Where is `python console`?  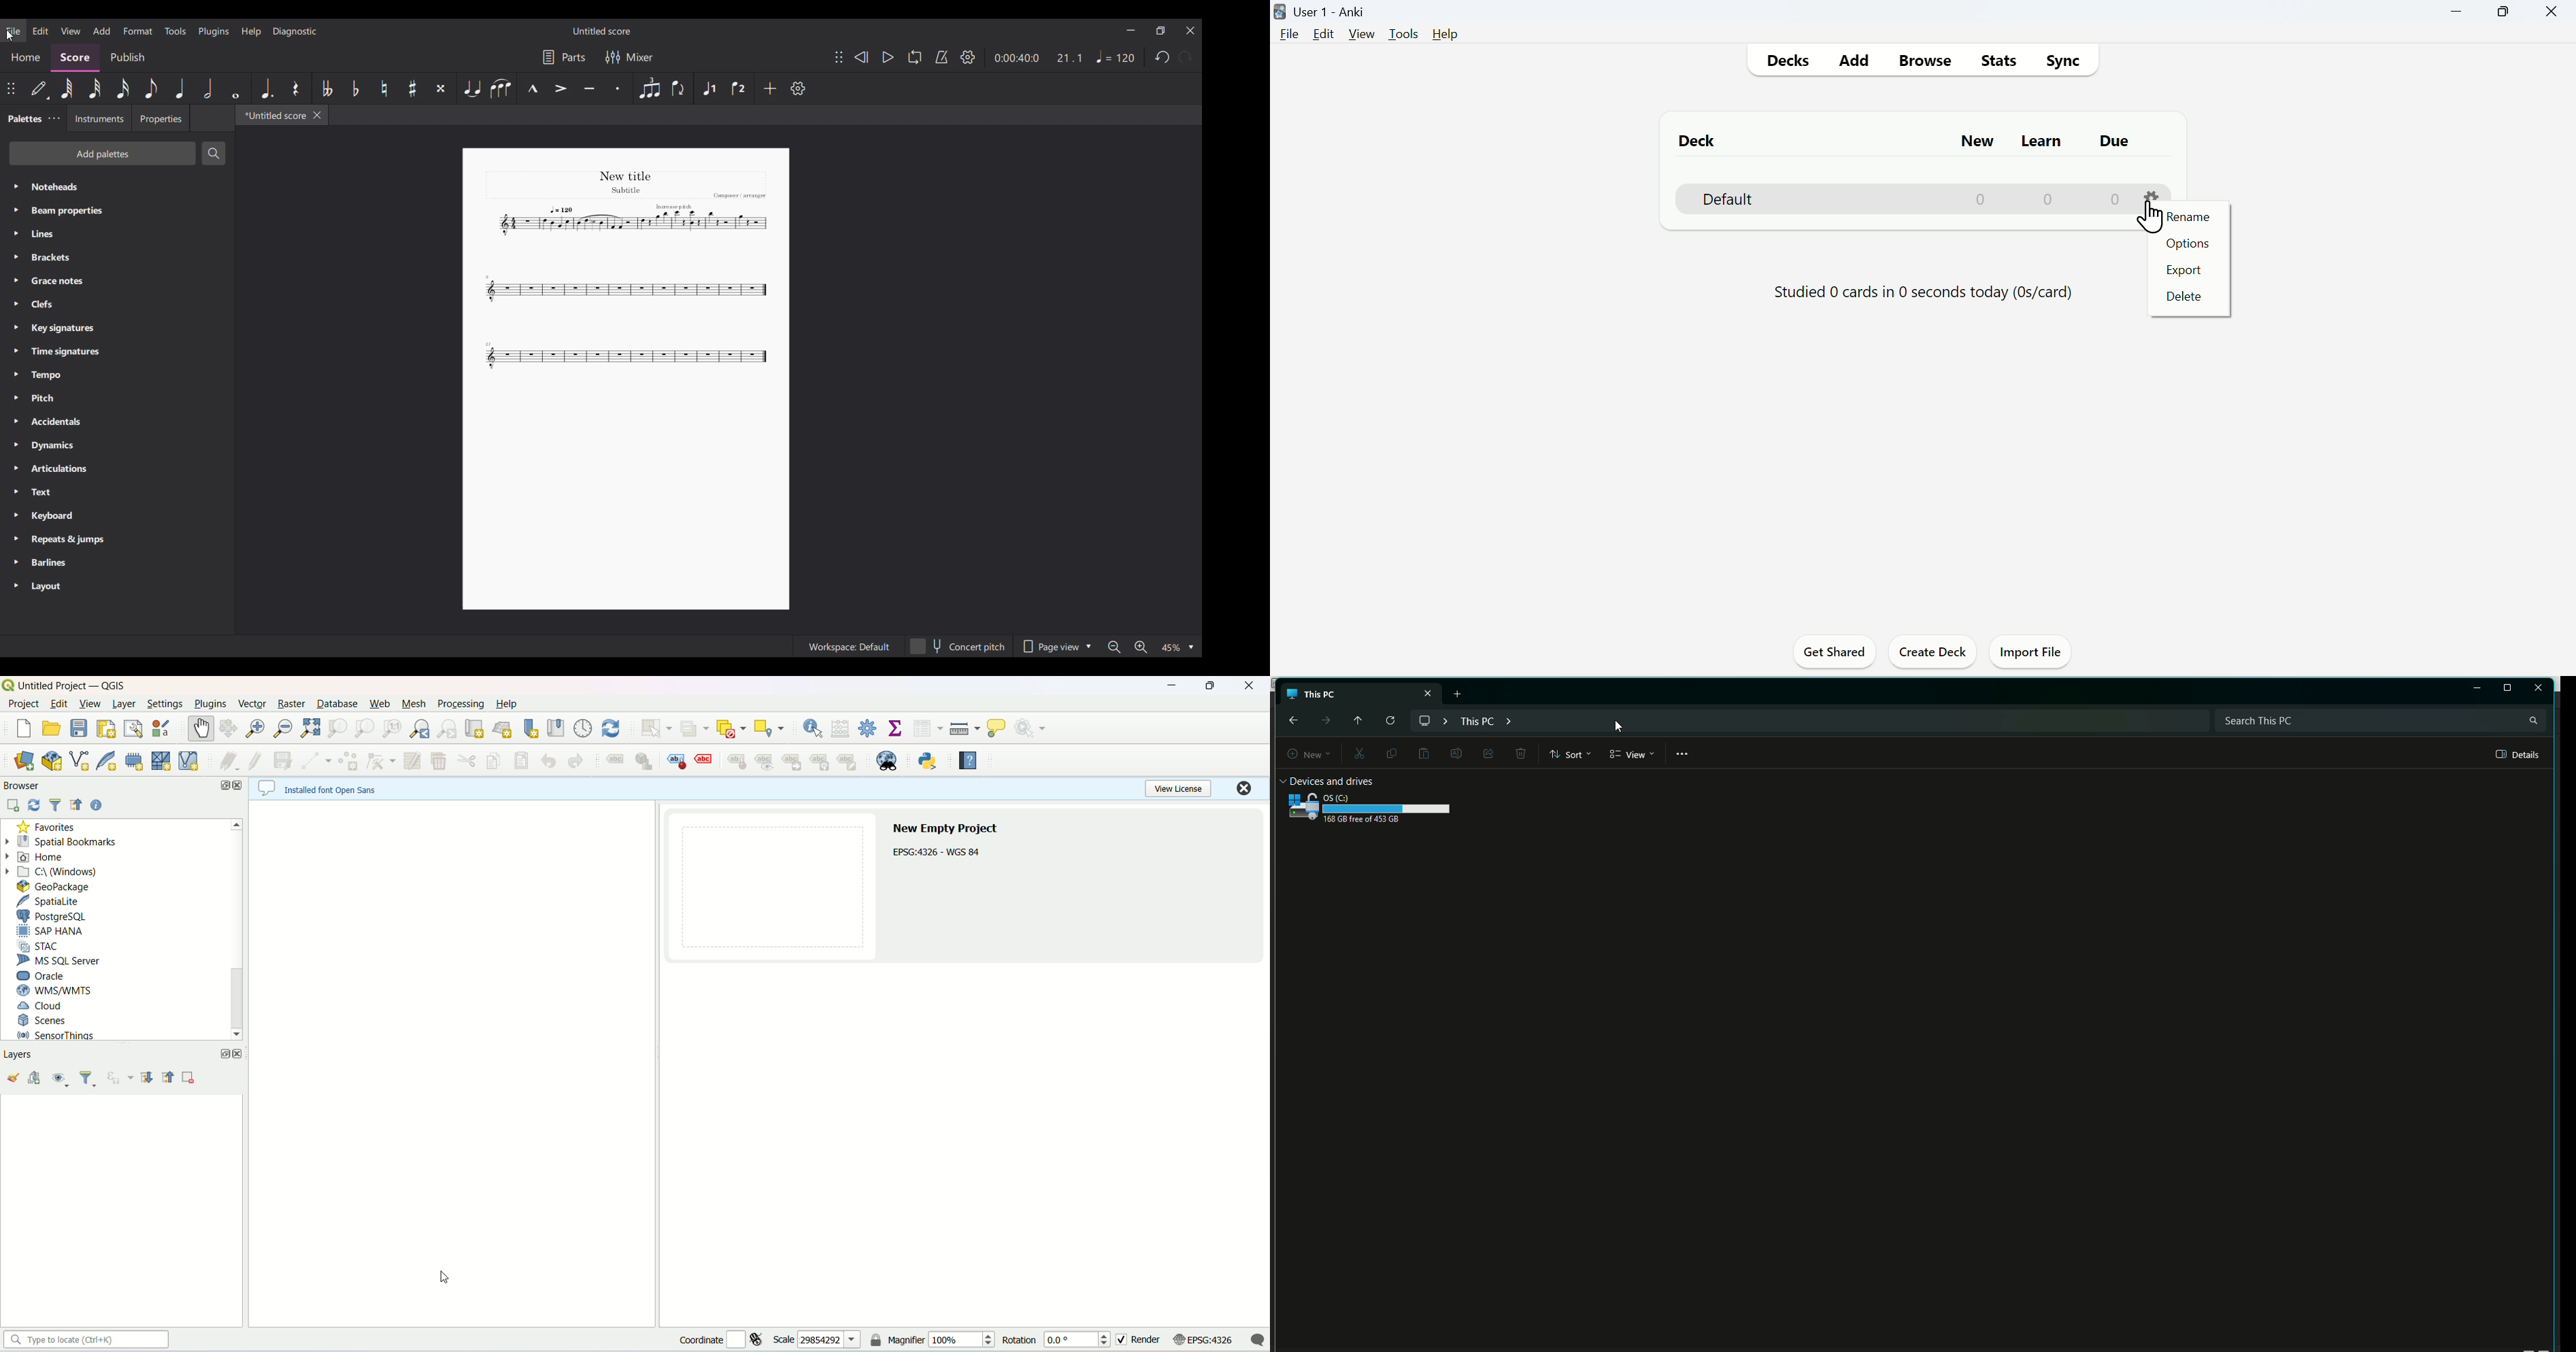
python console is located at coordinates (928, 760).